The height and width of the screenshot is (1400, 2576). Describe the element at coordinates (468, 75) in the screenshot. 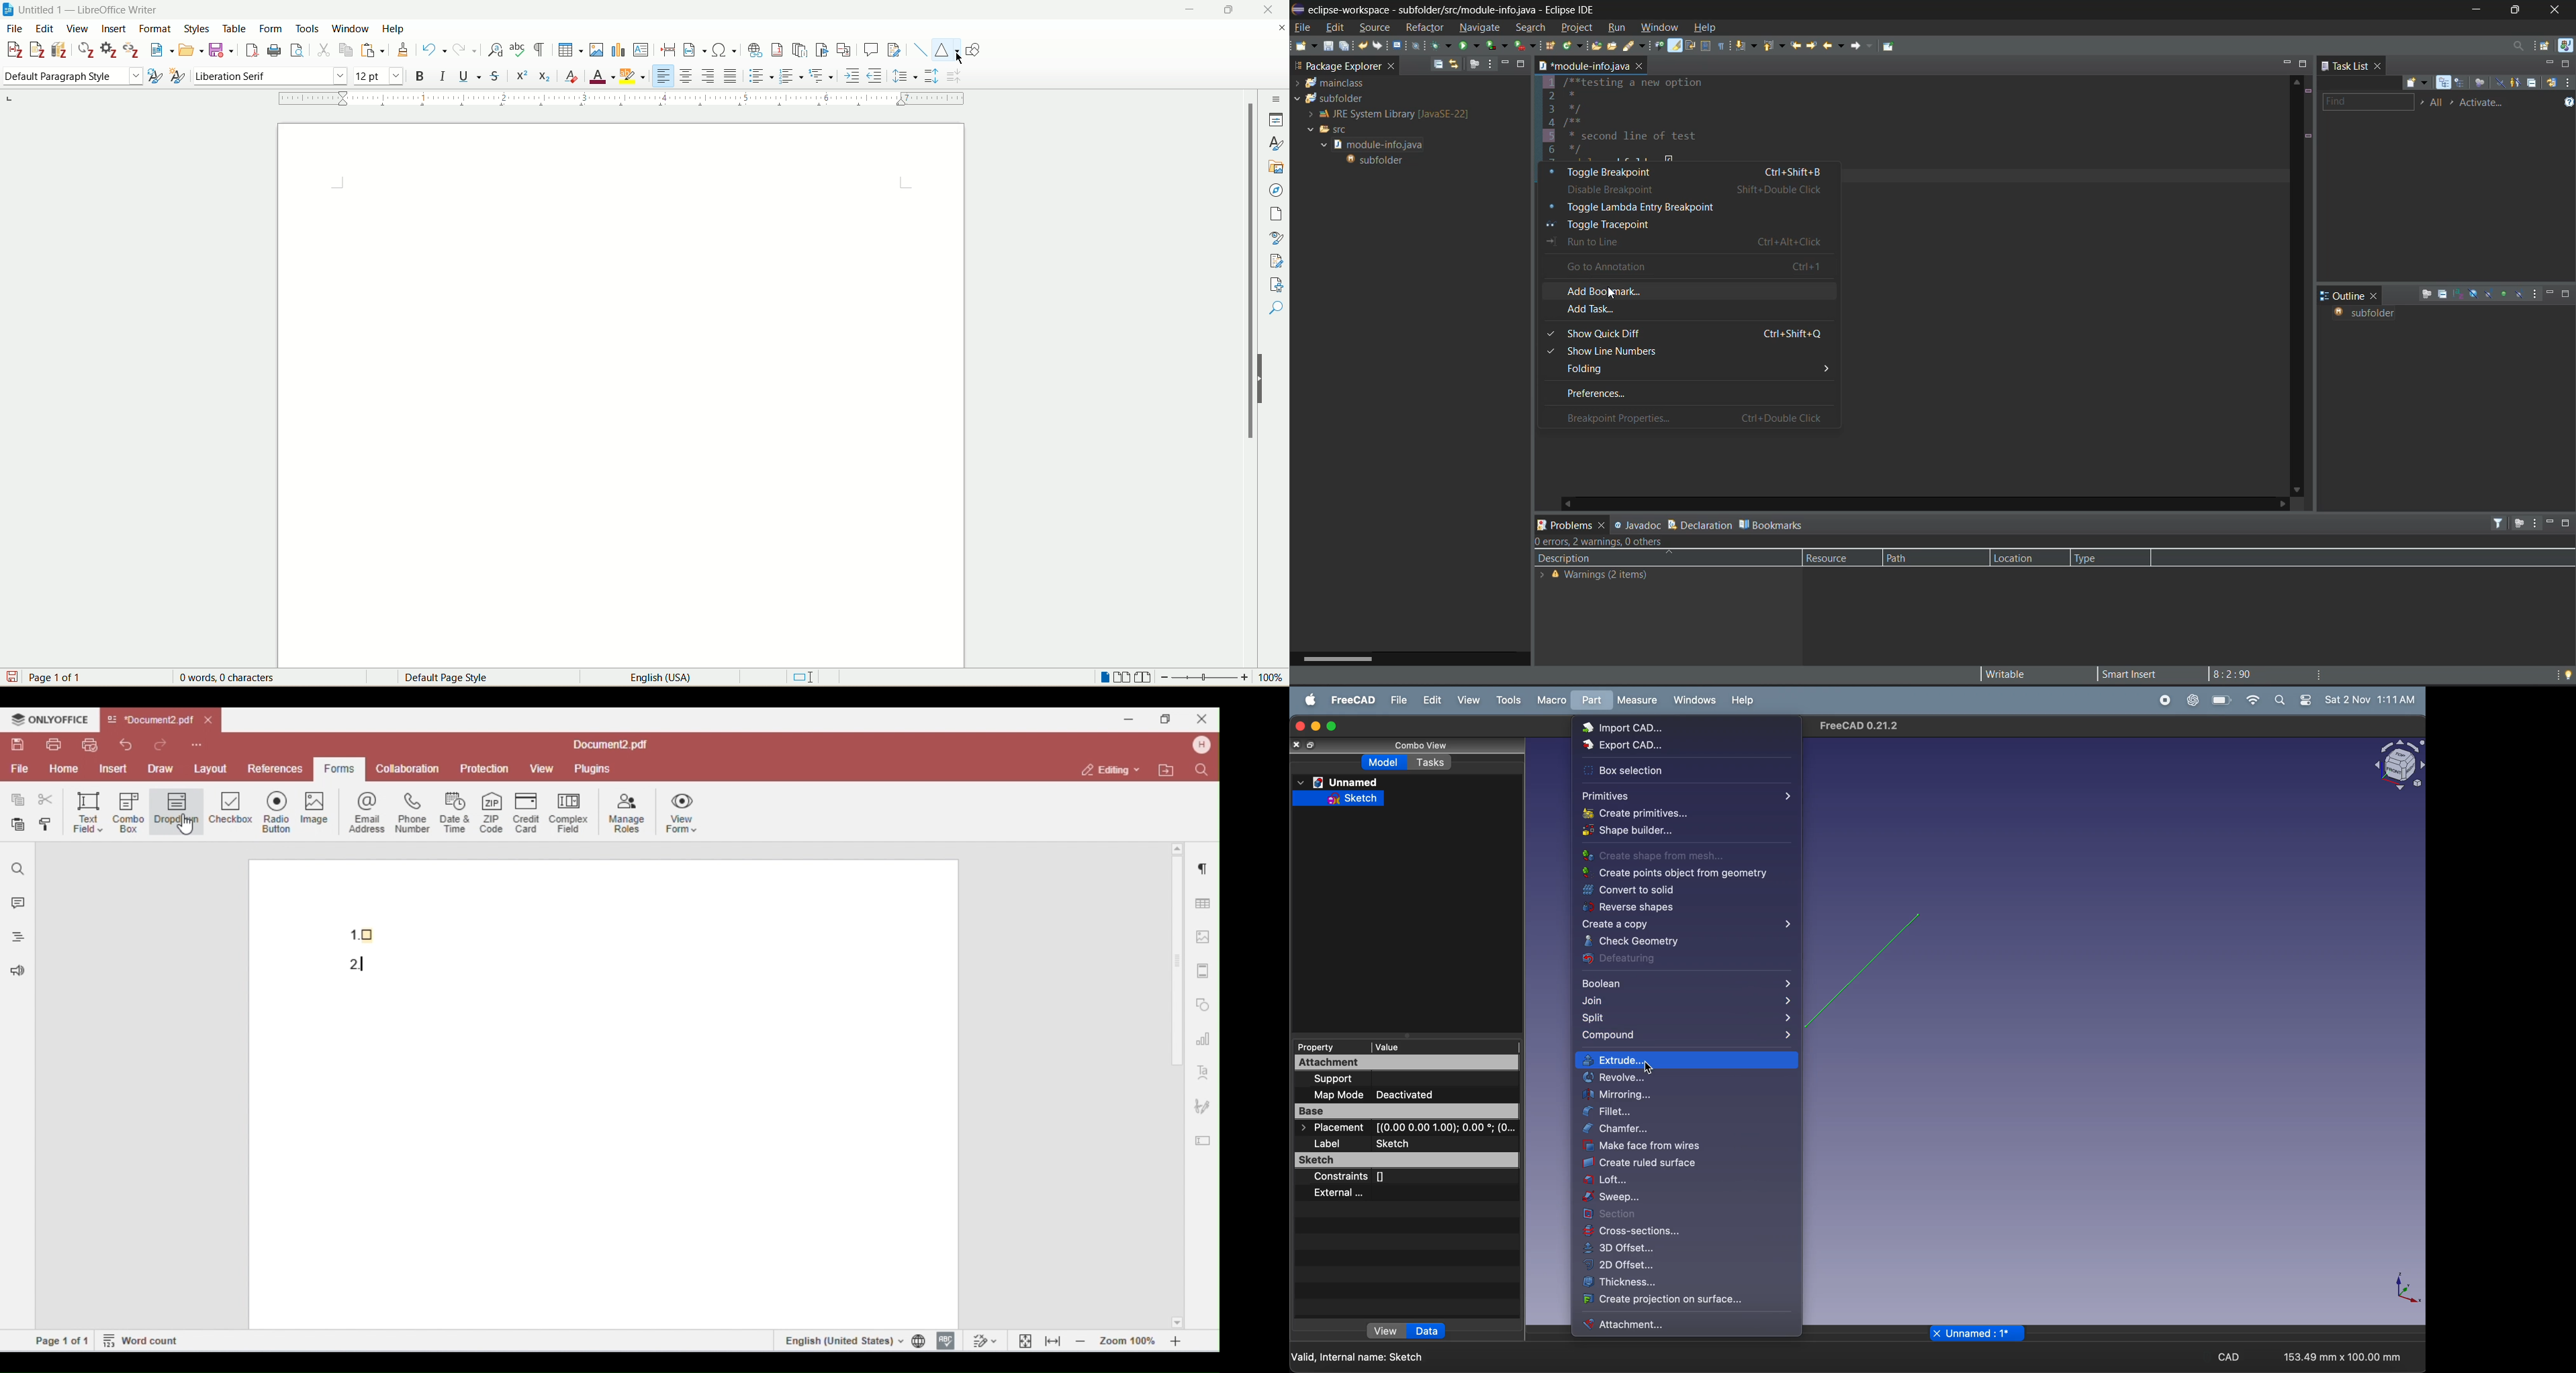

I see `underline` at that location.